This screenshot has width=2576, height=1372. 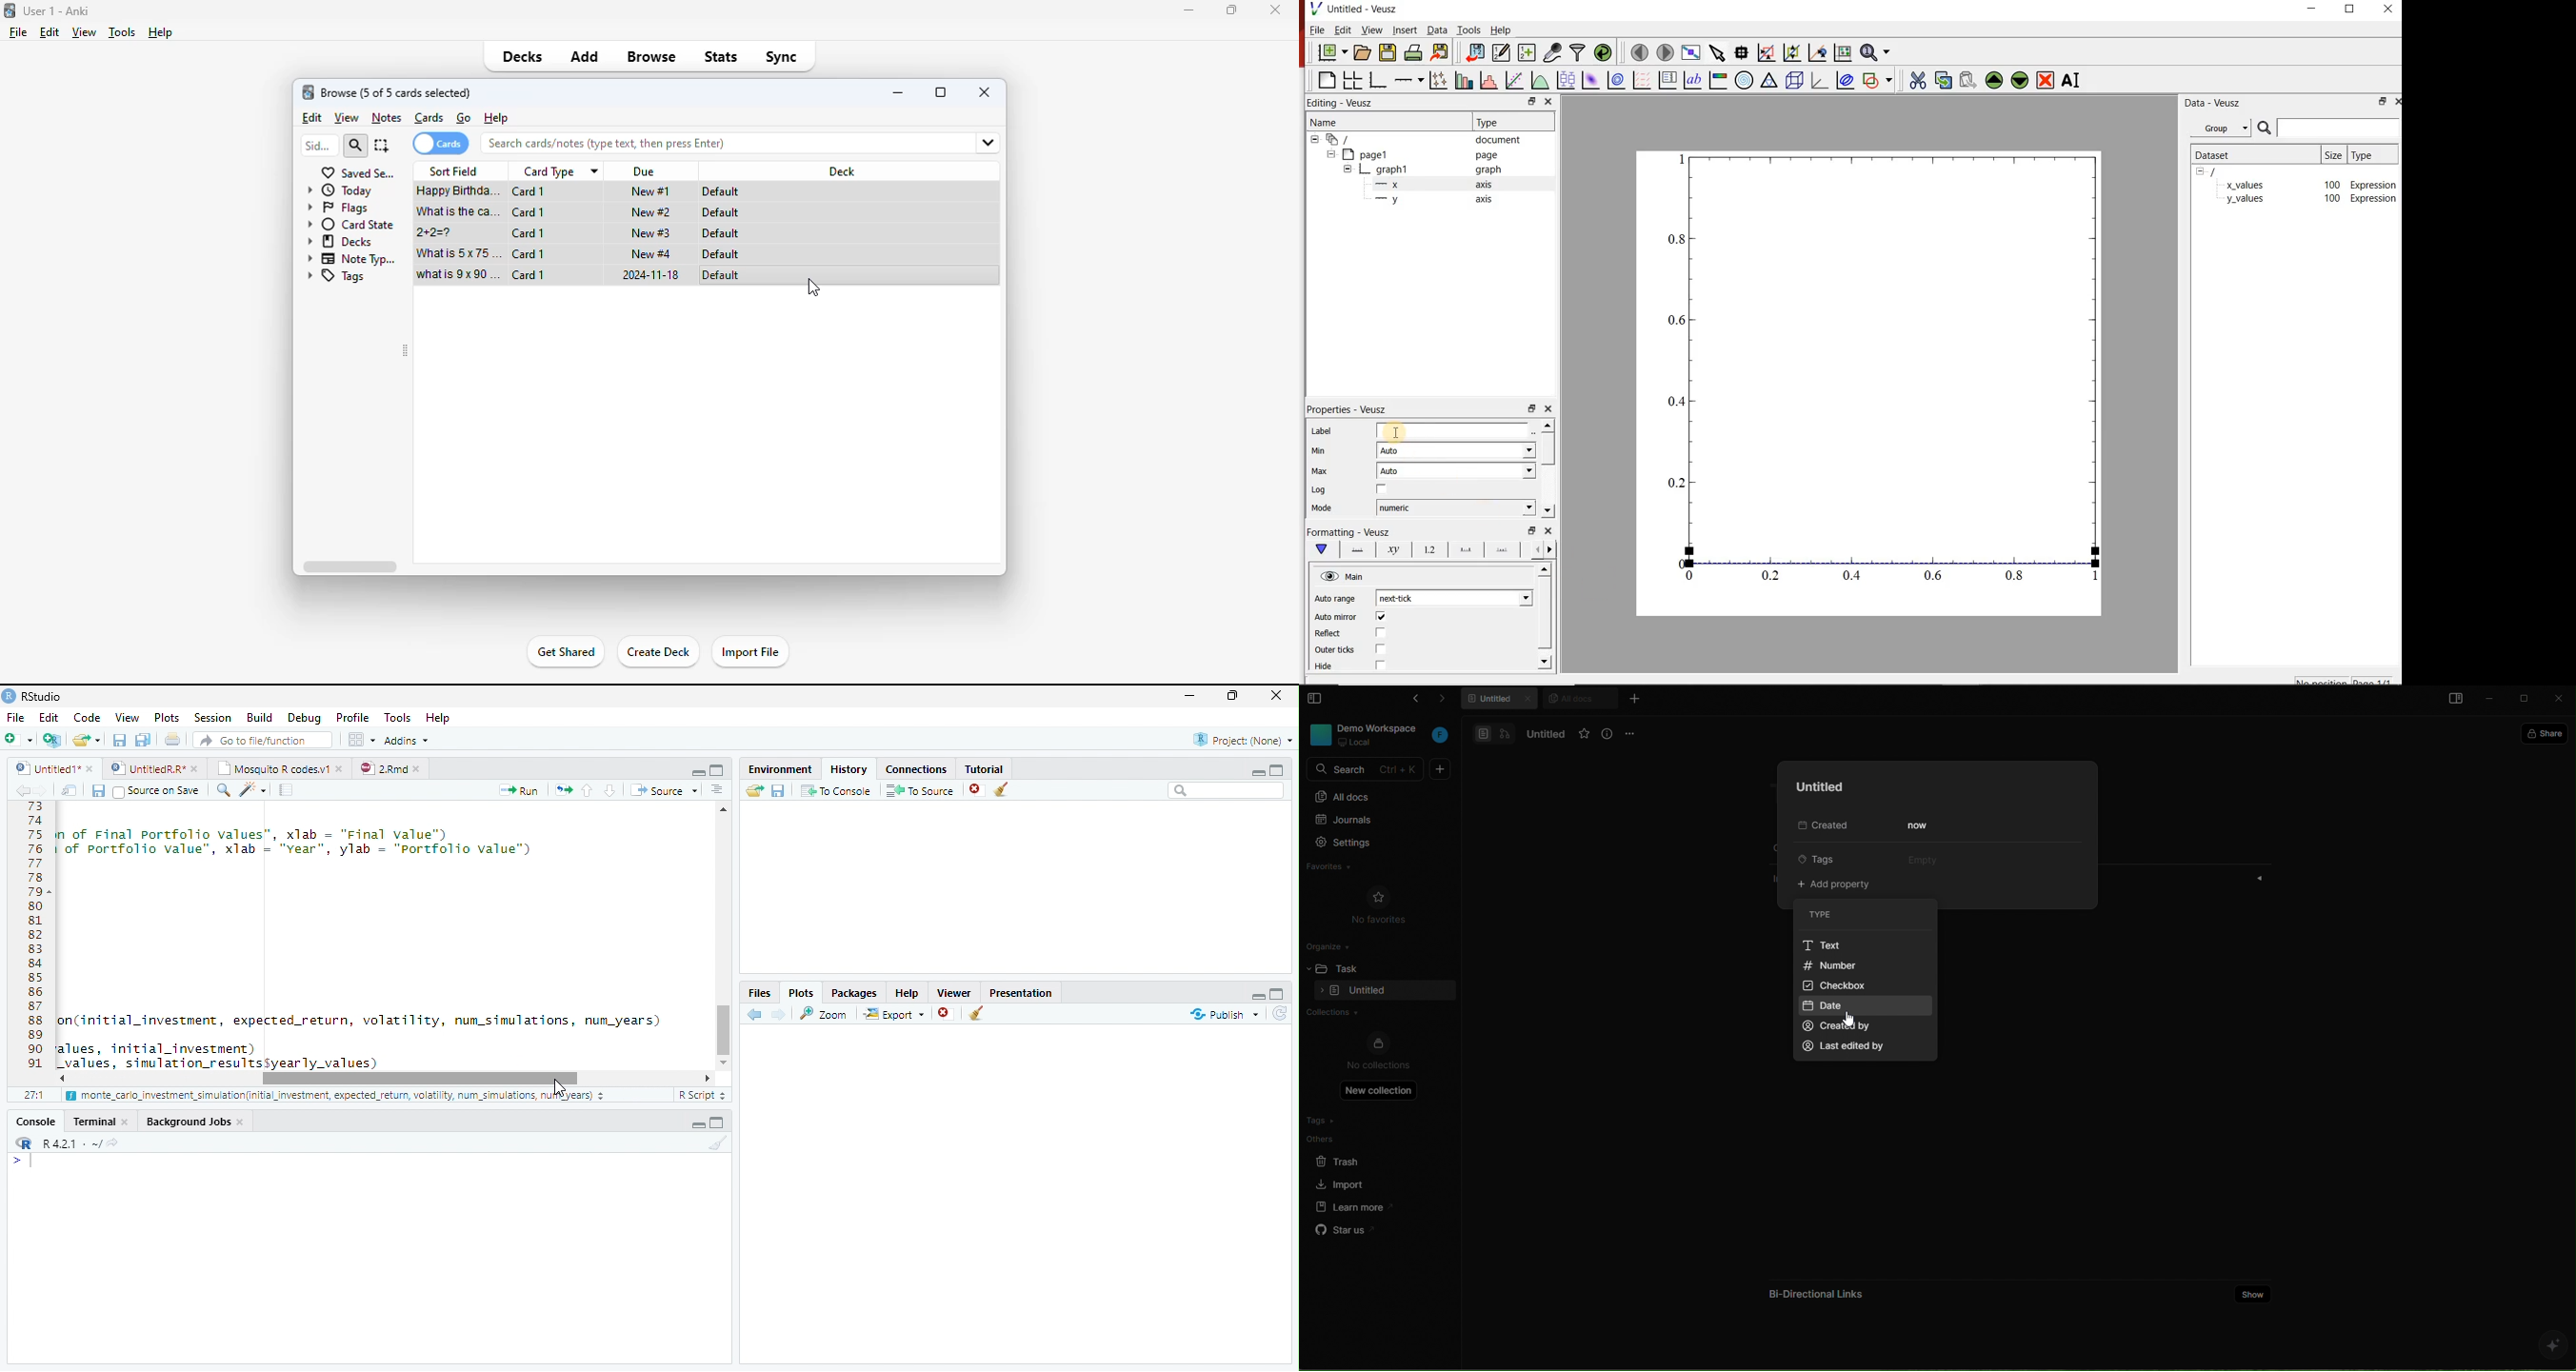 What do you see at coordinates (361, 740) in the screenshot?
I see `Workspace Panes` at bounding box center [361, 740].